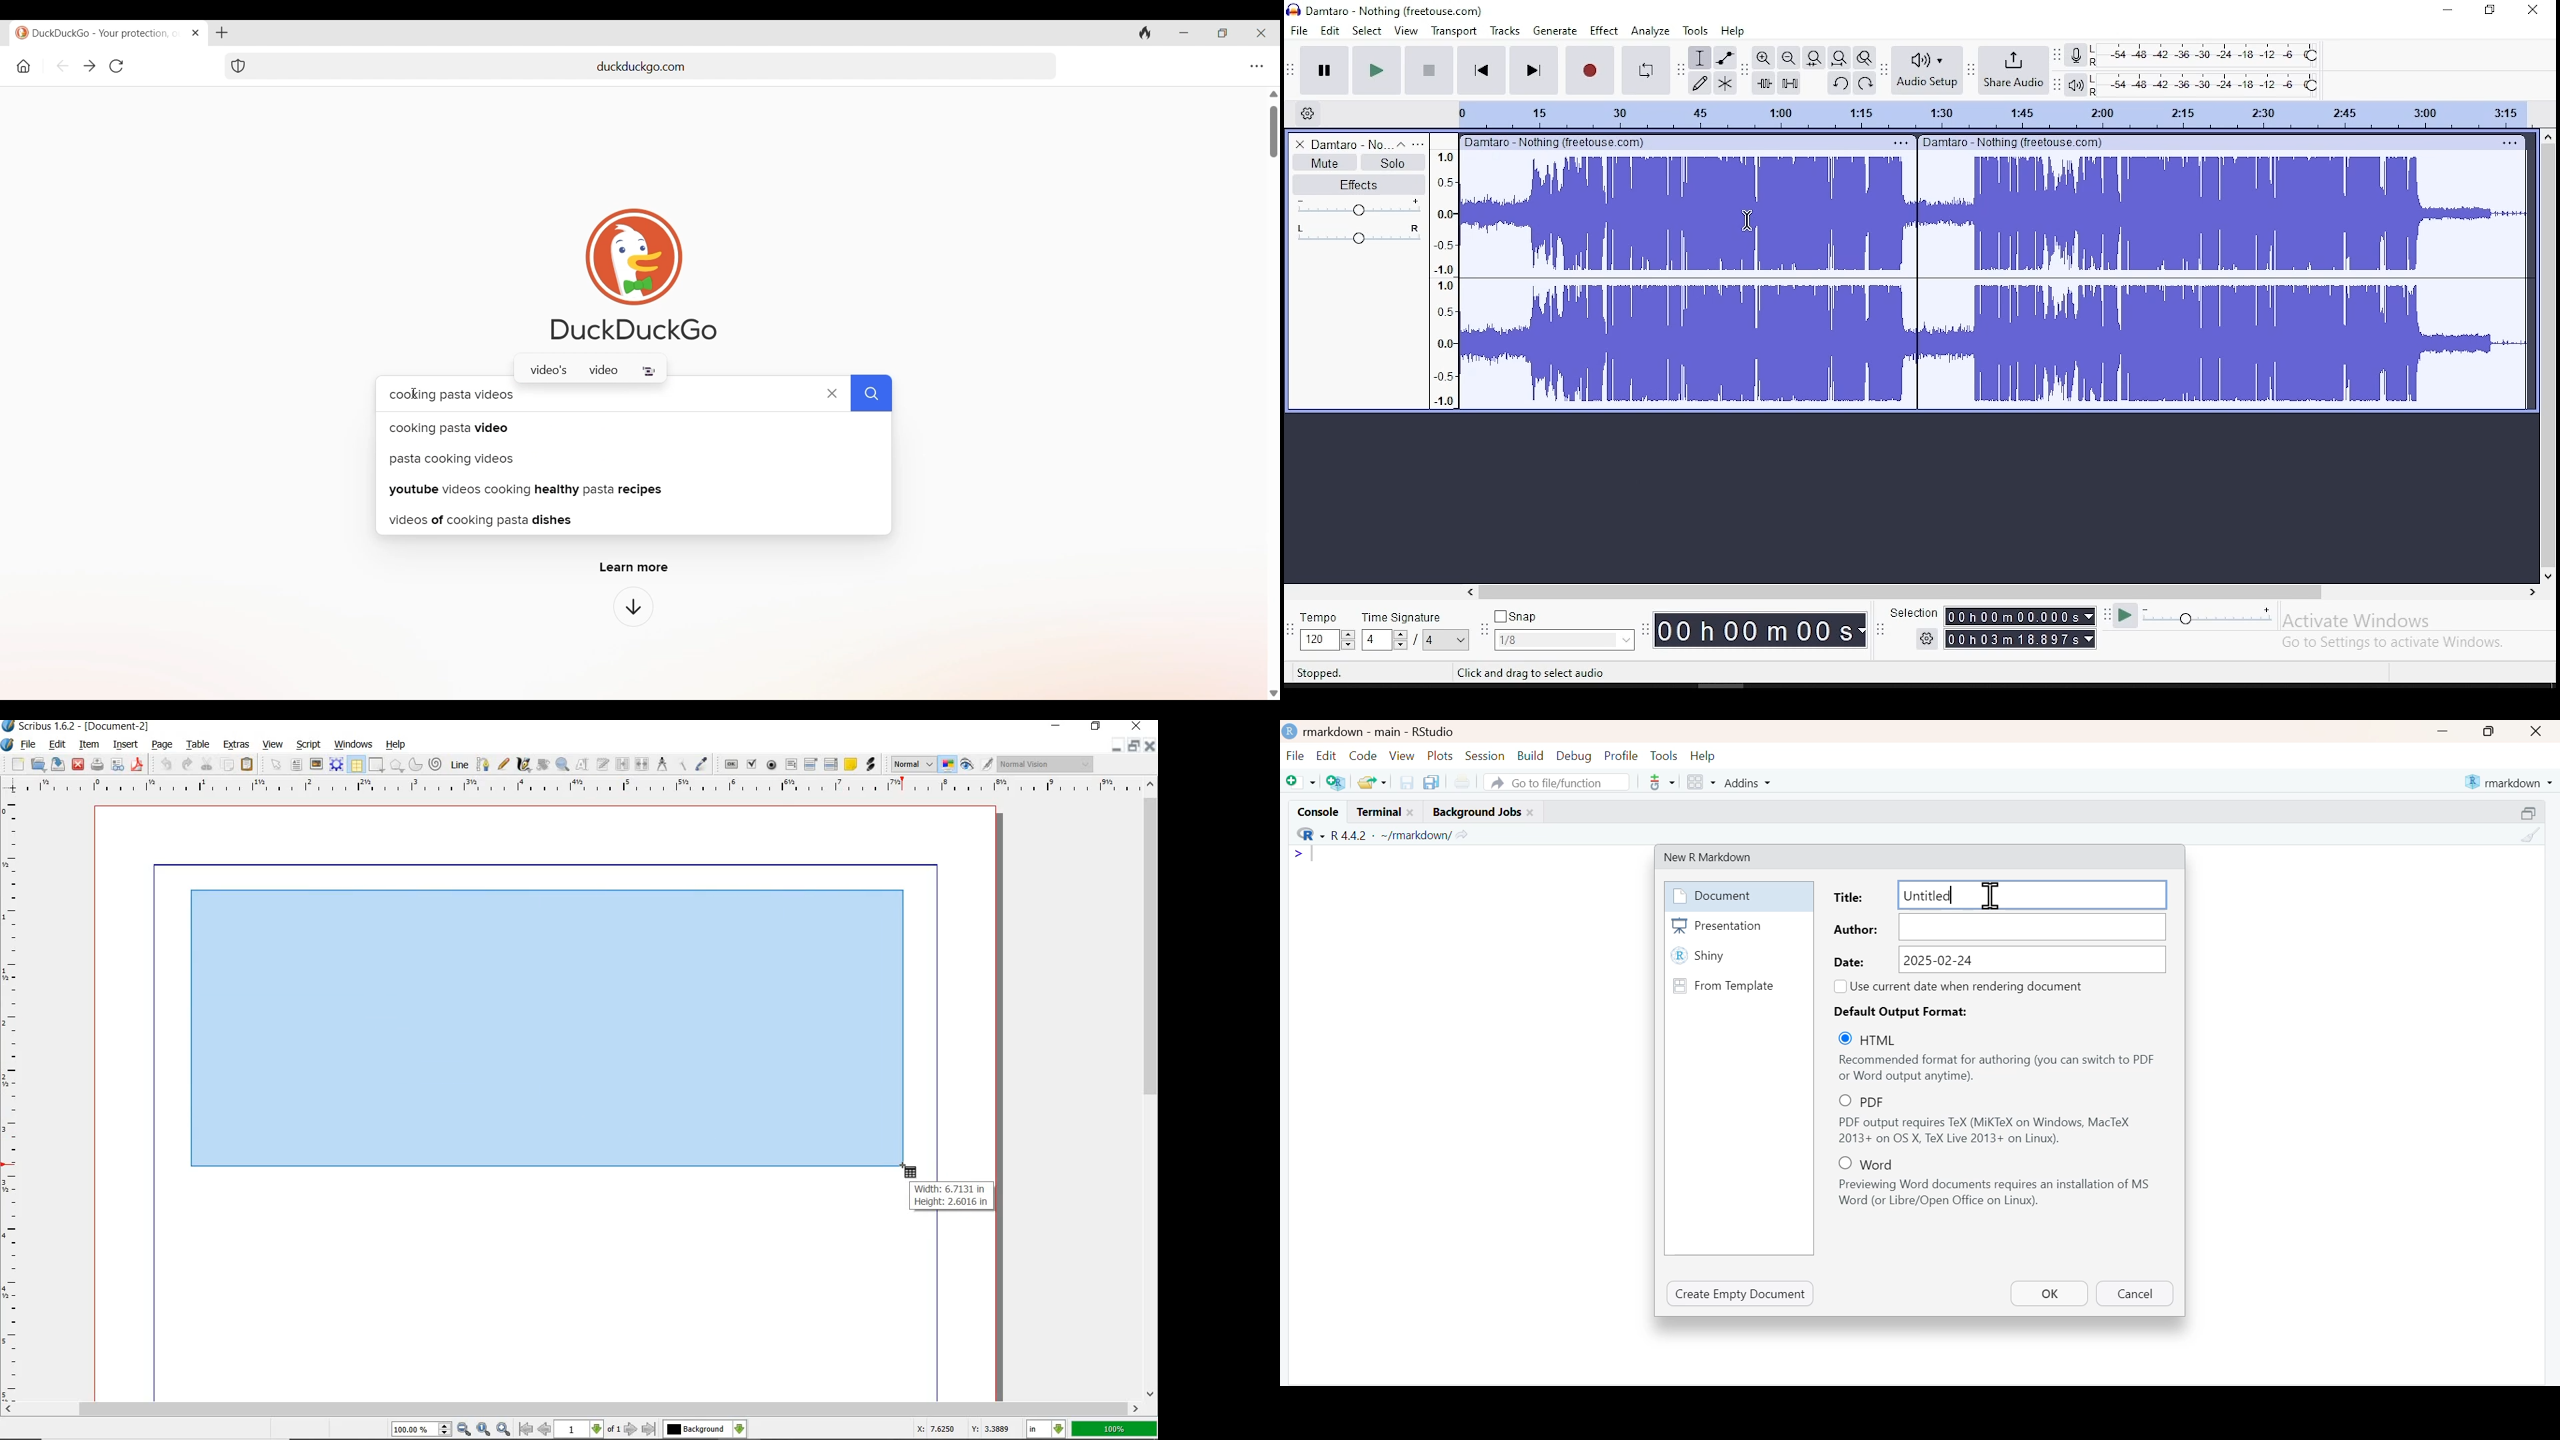 The width and height of the screenshot is (2576, 1456). What do you see at coordinates (185, 763) in the screenshot?
I see `redo` at bounding box center [185, 763].